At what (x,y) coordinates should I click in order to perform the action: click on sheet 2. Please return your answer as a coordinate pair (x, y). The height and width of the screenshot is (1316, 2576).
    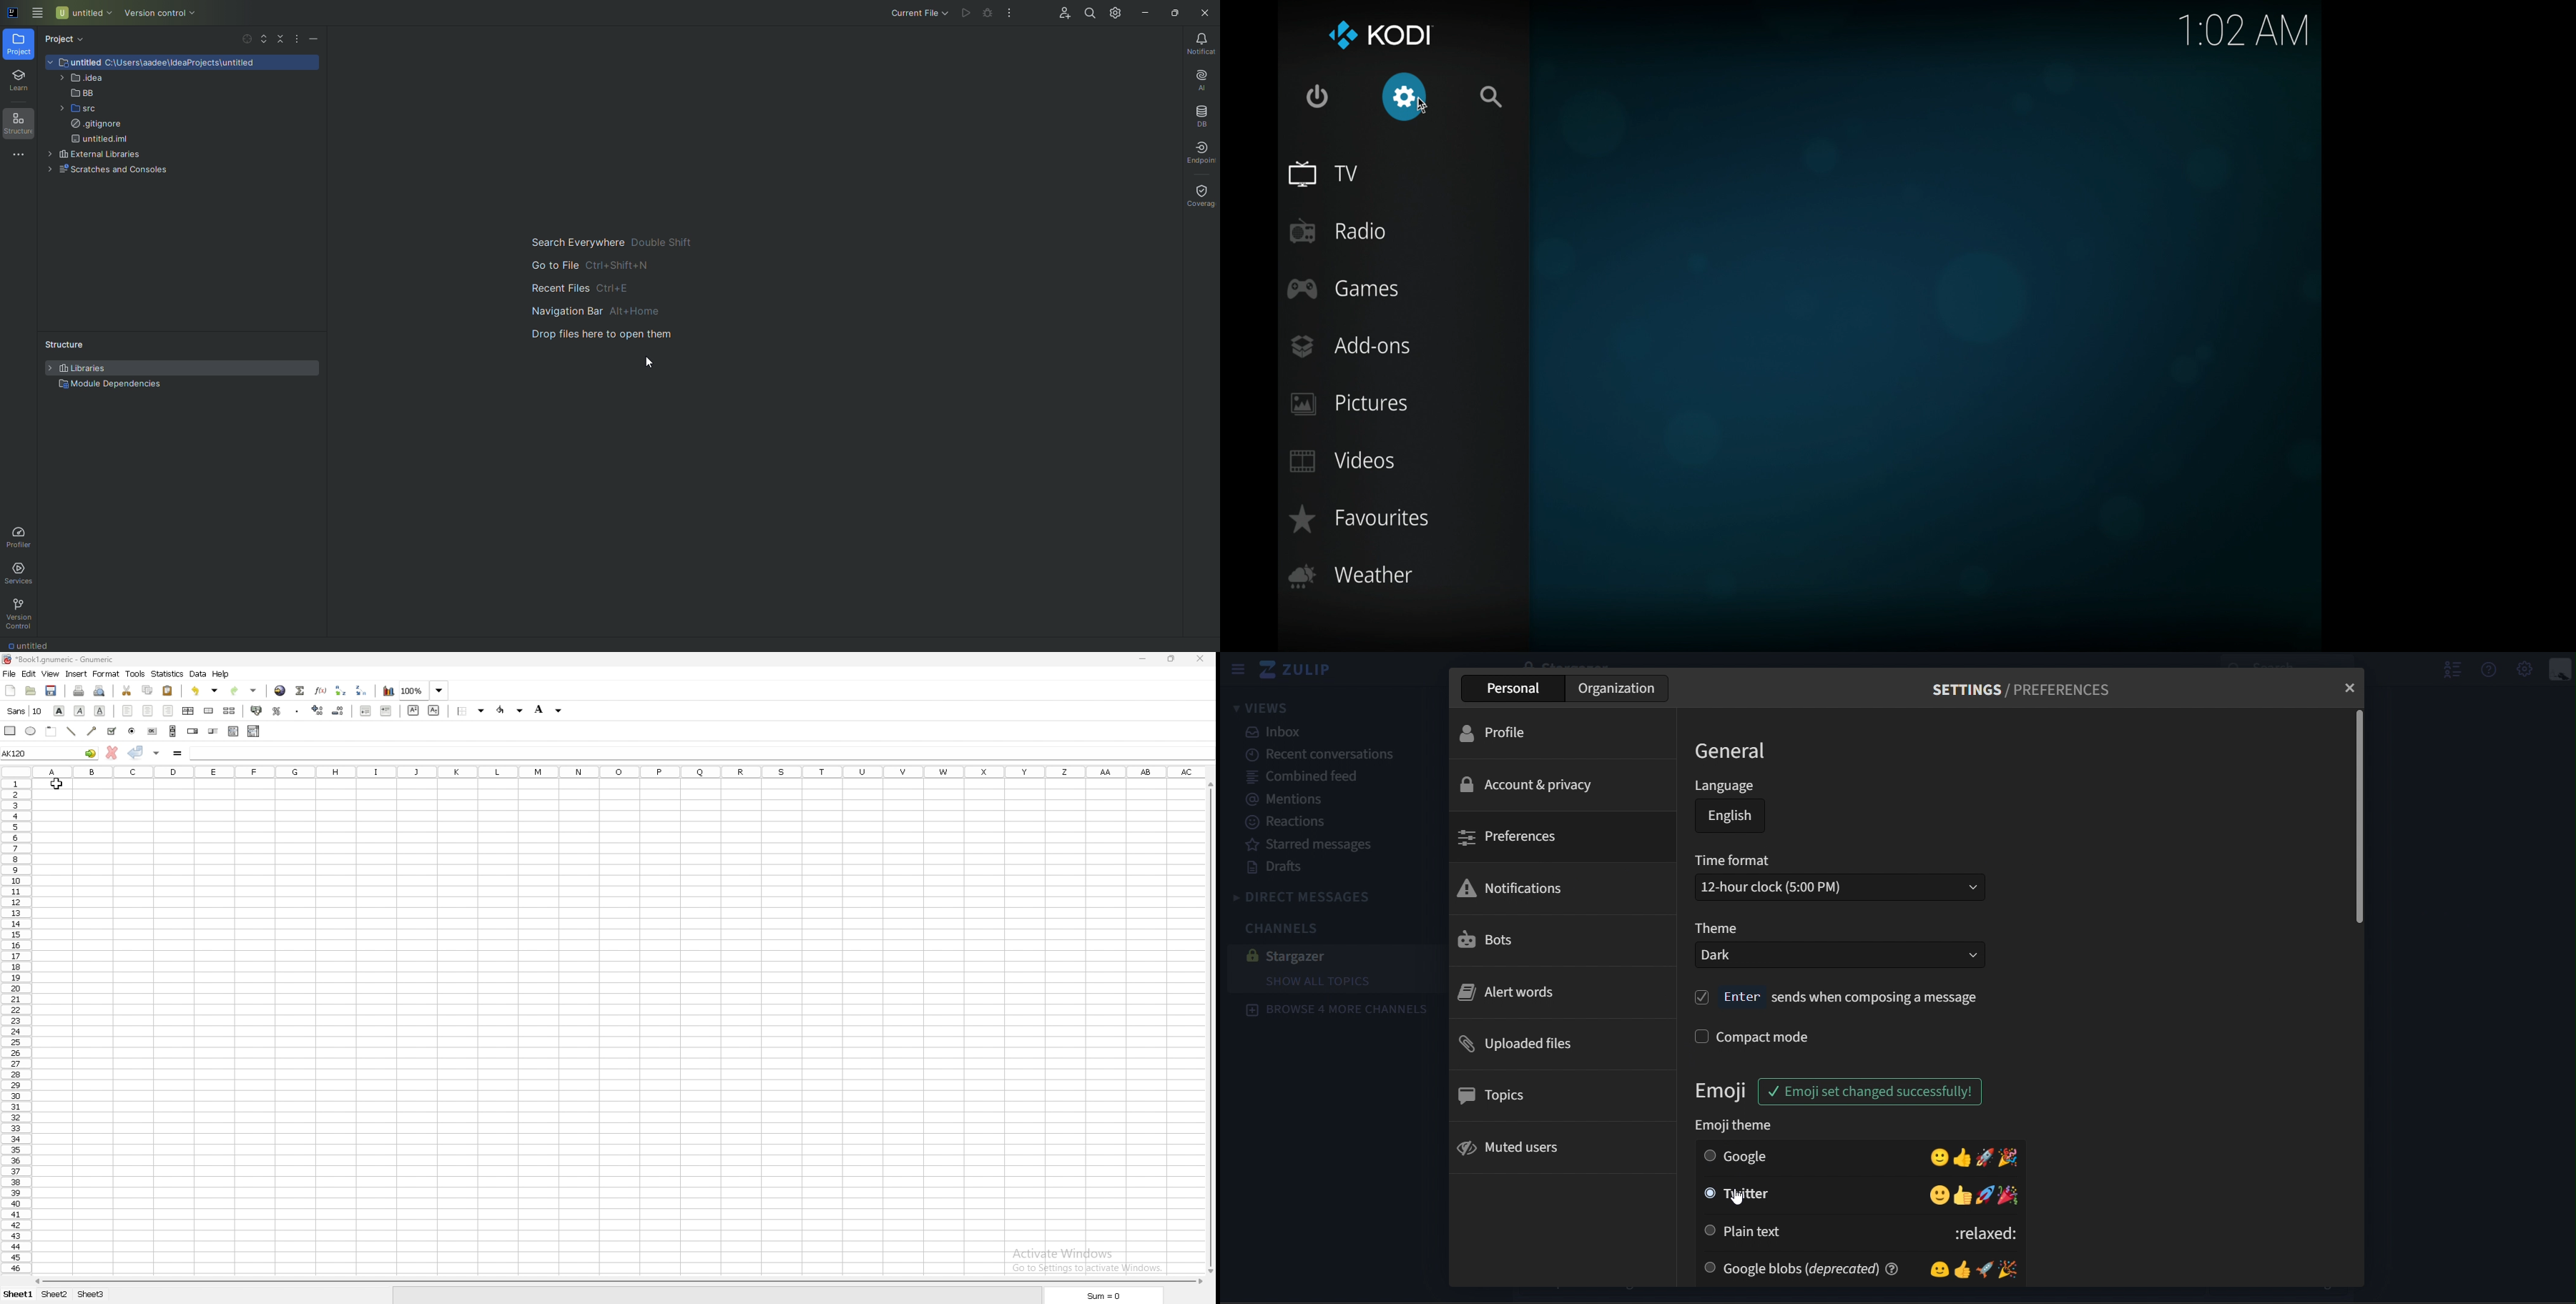
    Looking at the image, I should click on (56, 1295).